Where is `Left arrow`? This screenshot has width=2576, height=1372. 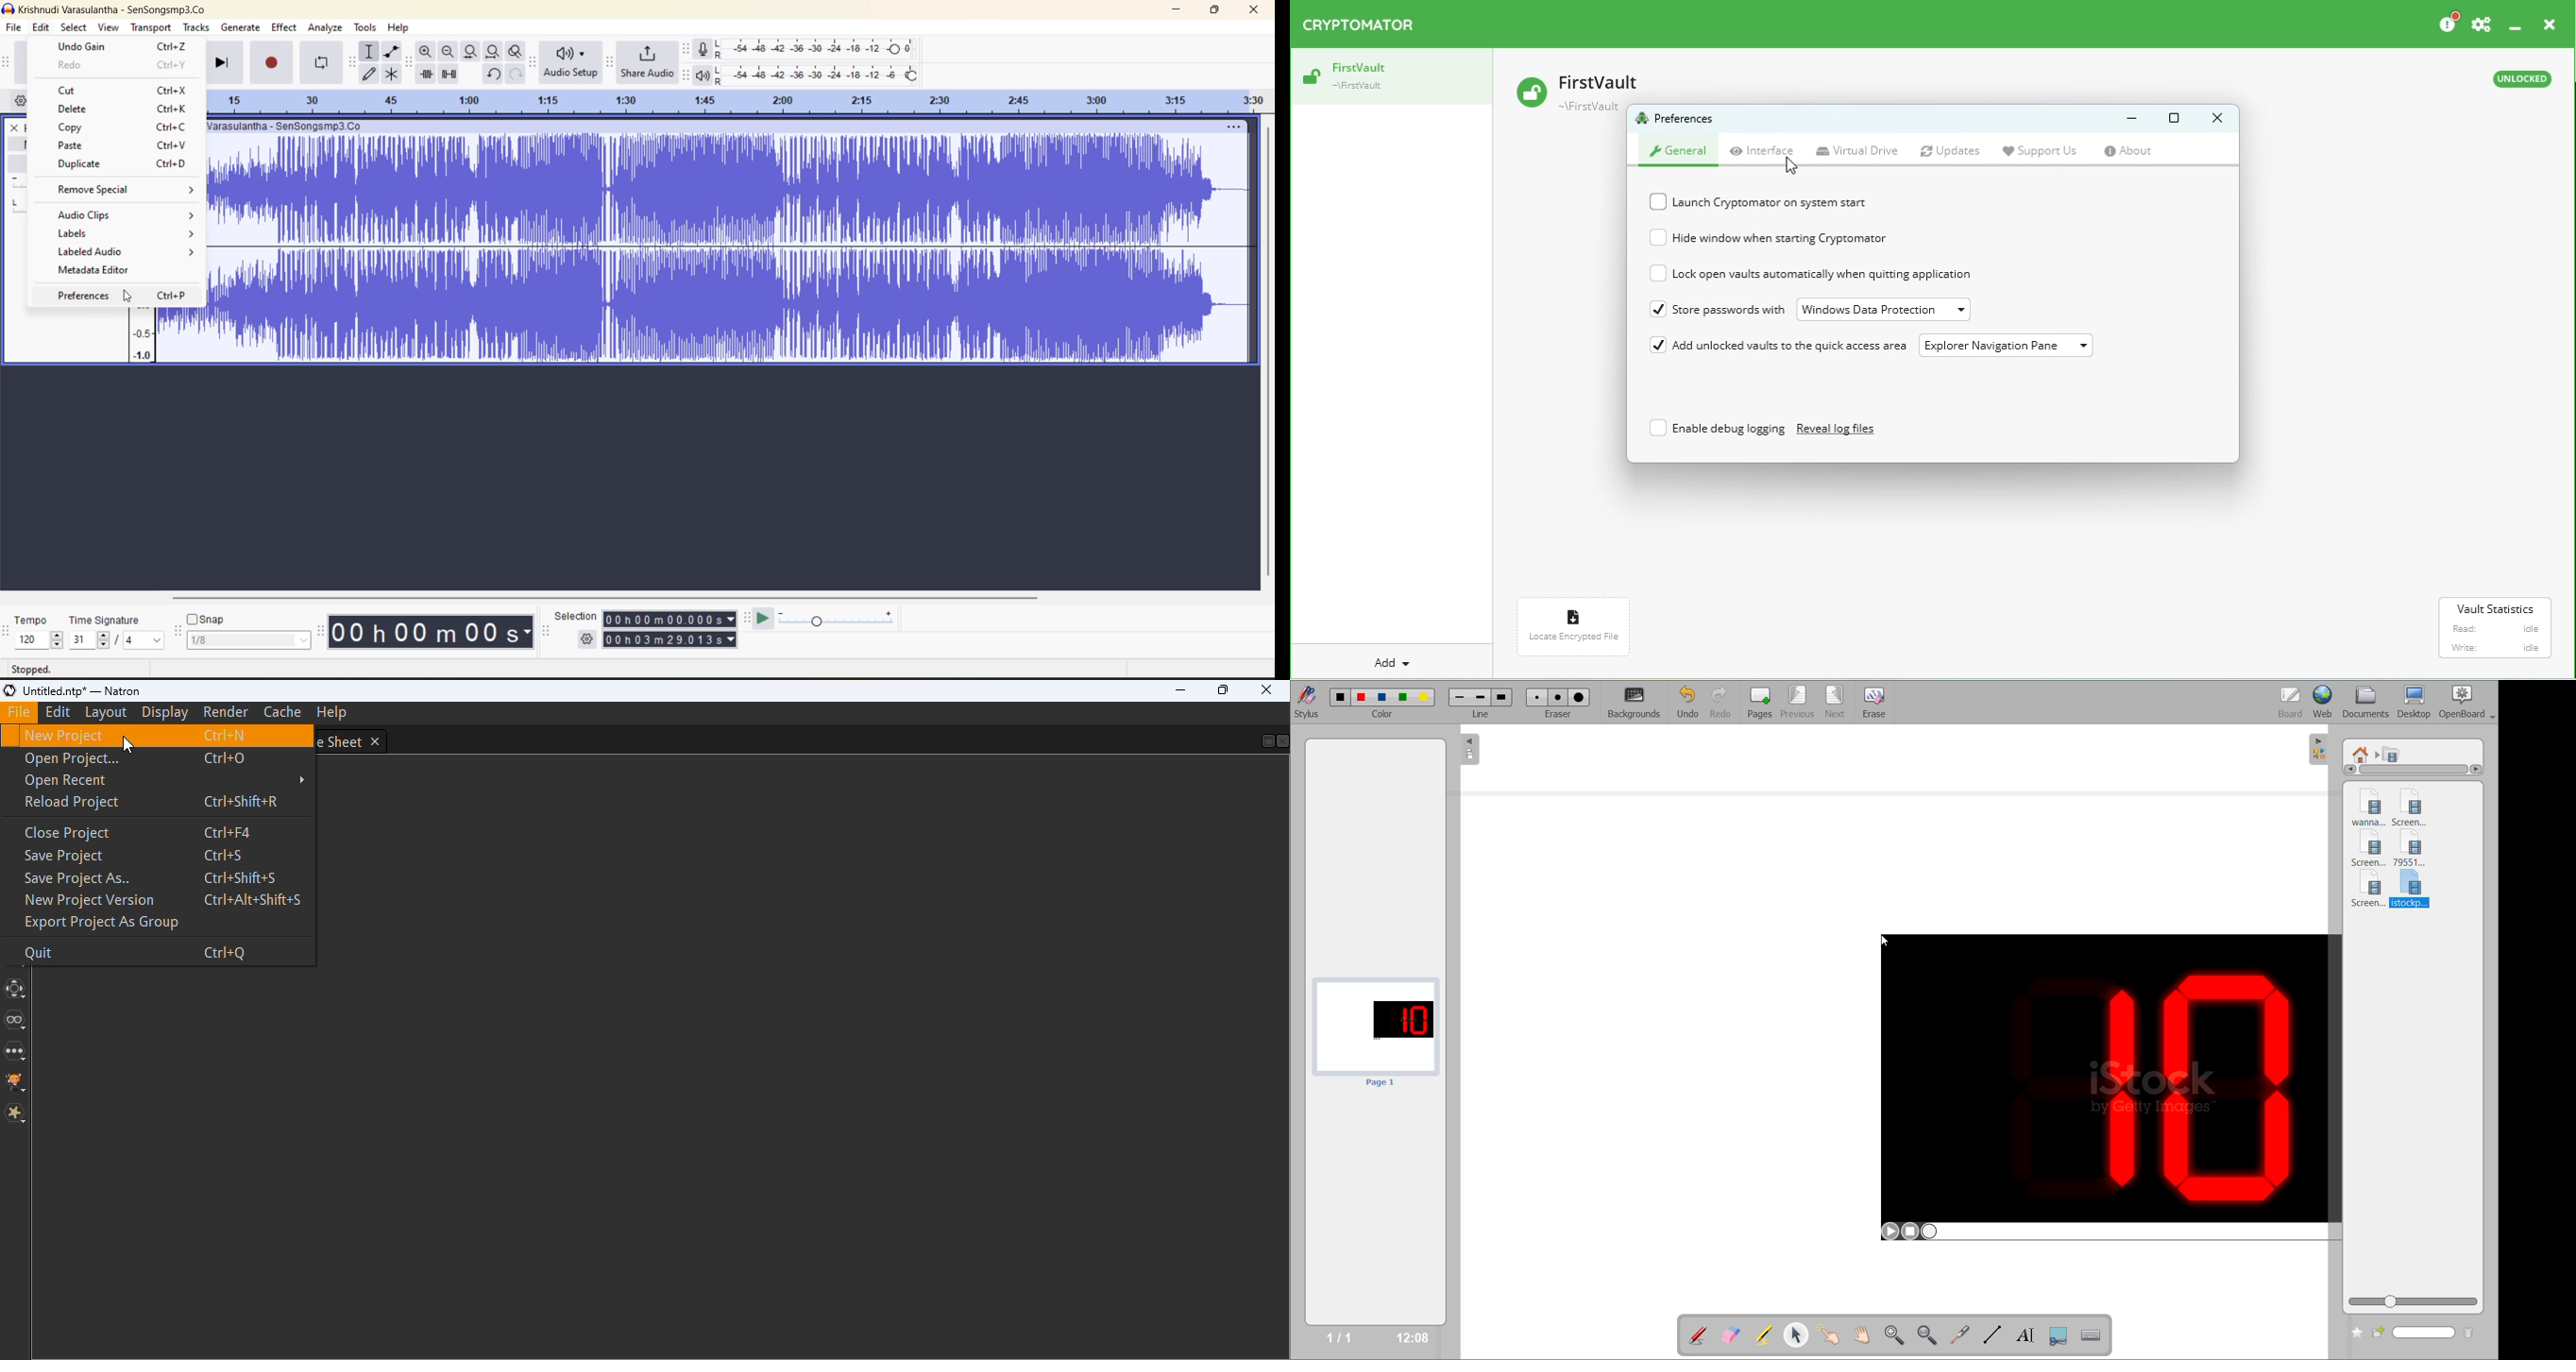
Left arrow is located at coordinates (2349, 771).